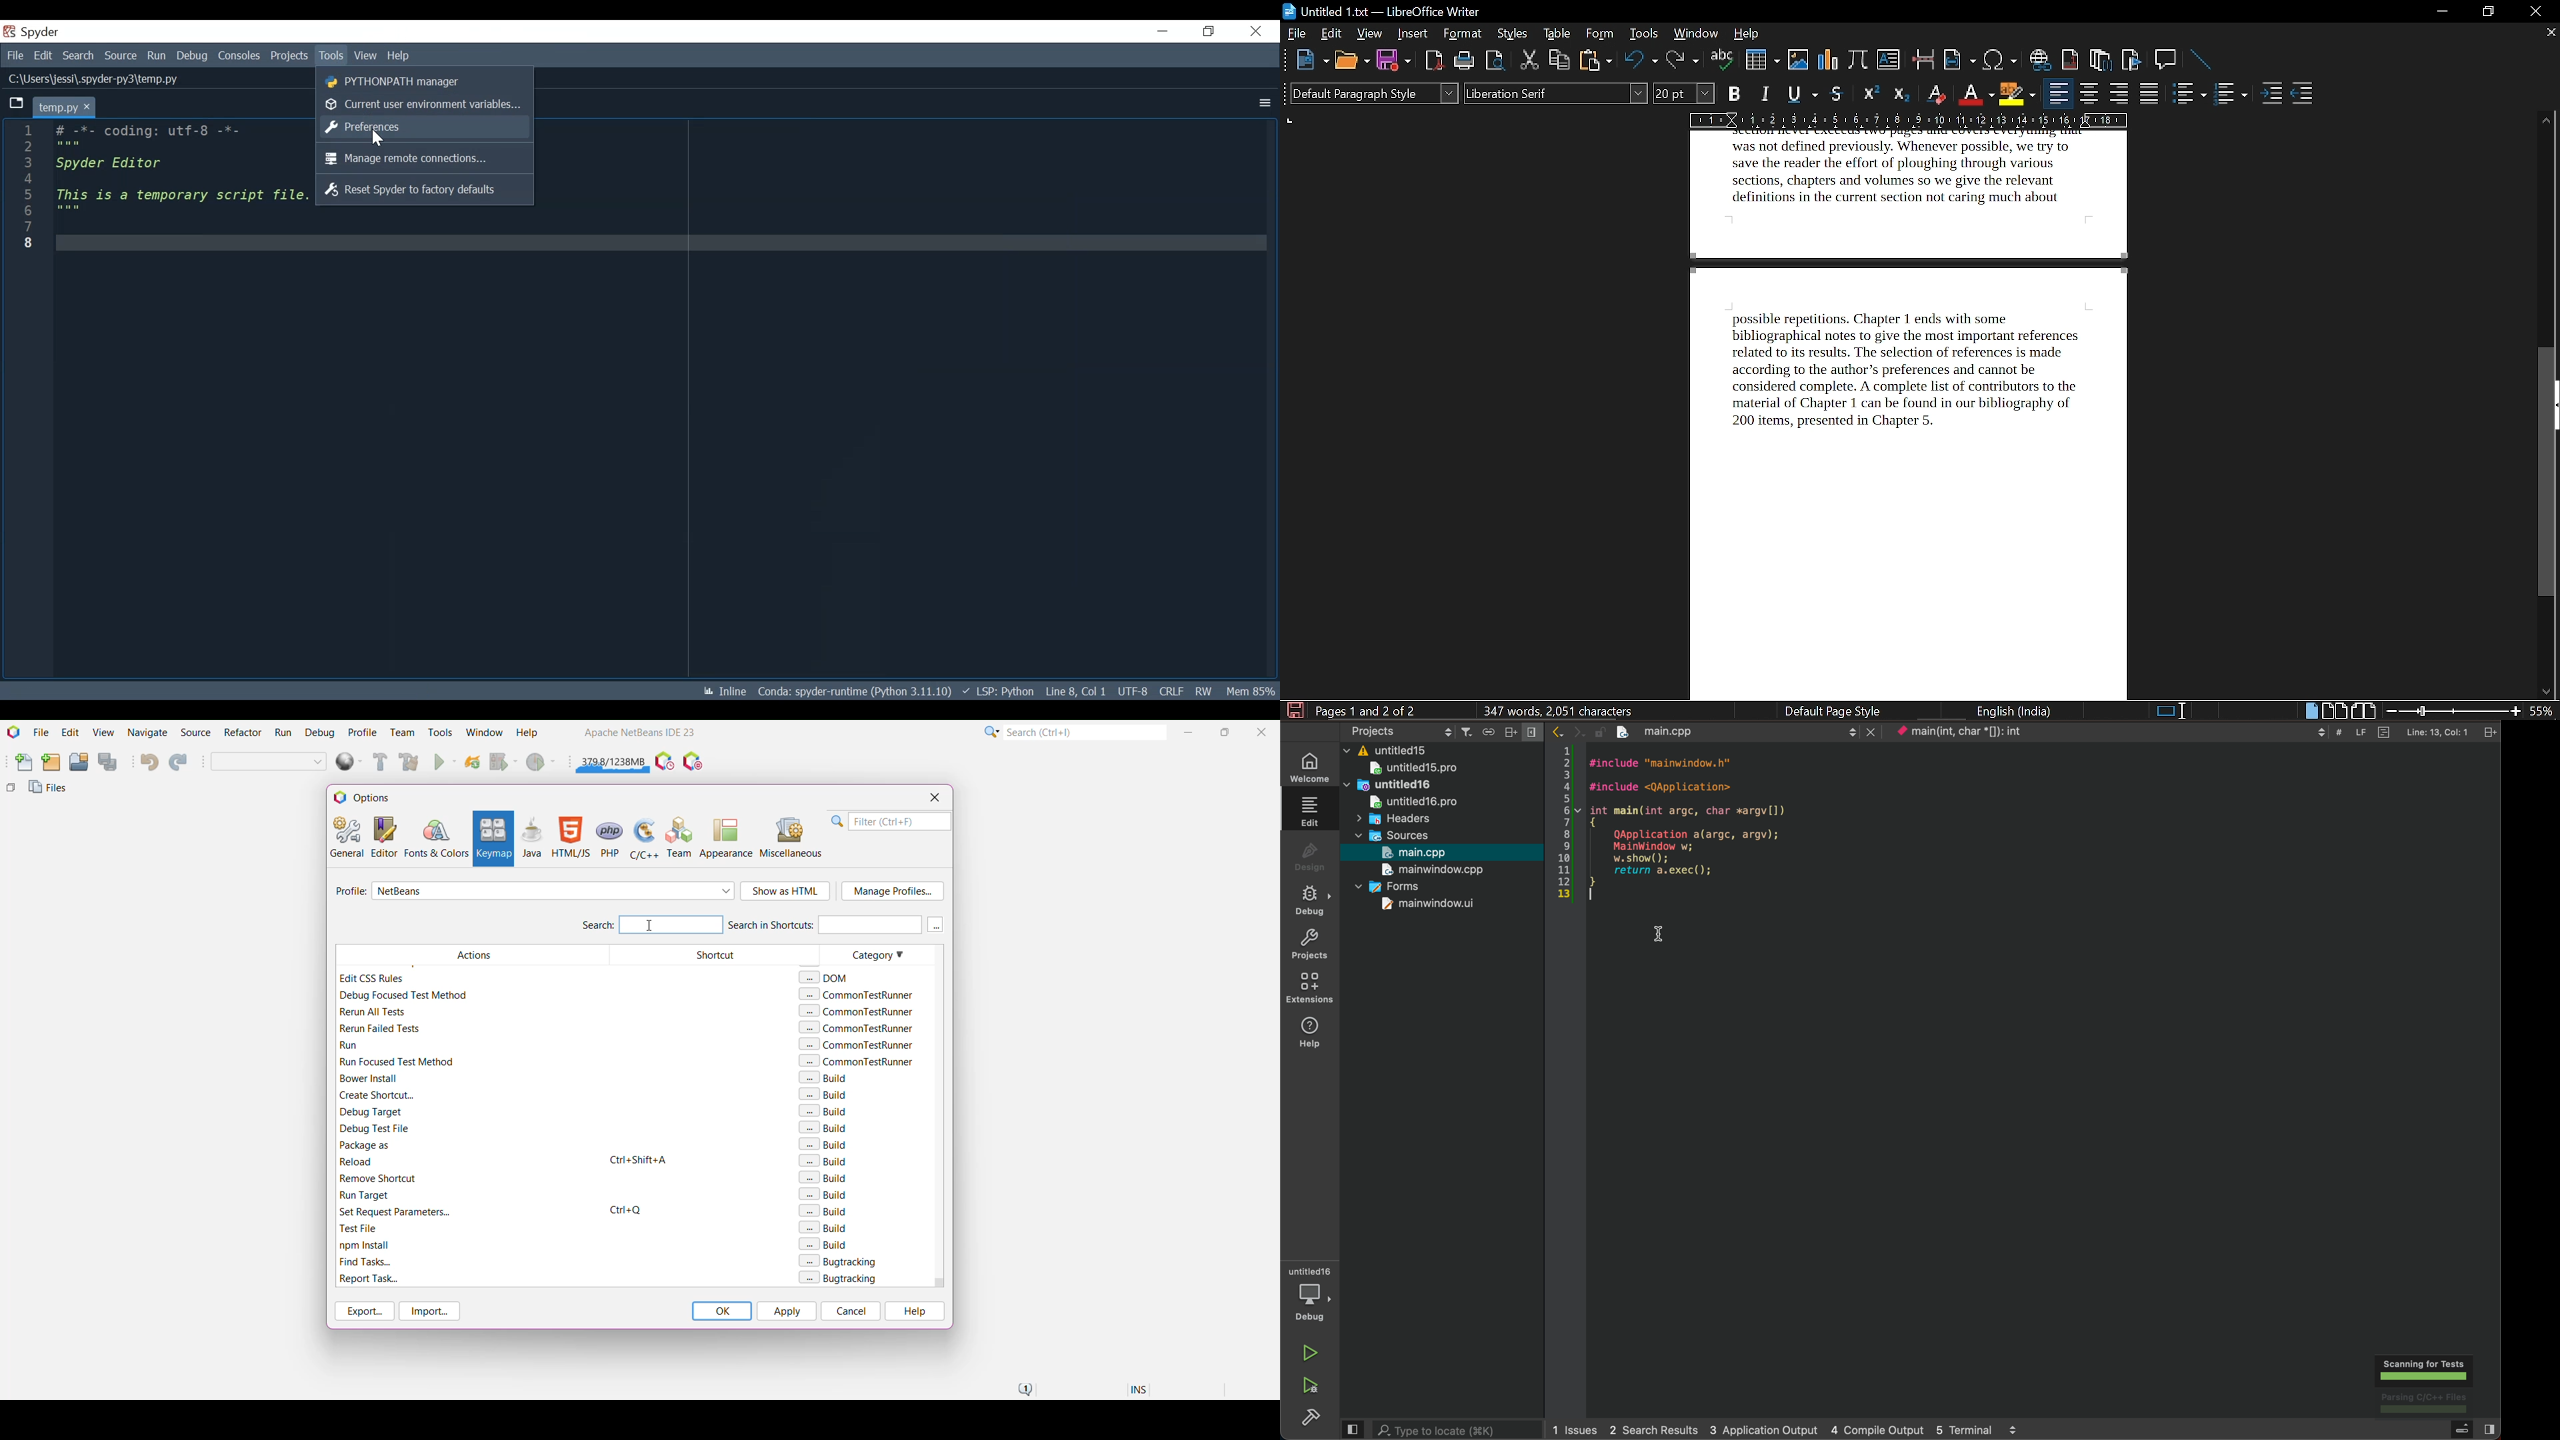  What do you see at coordinates (1530, 60) in the screenshot?
I see `cut` at bounding box center [1530, 60].